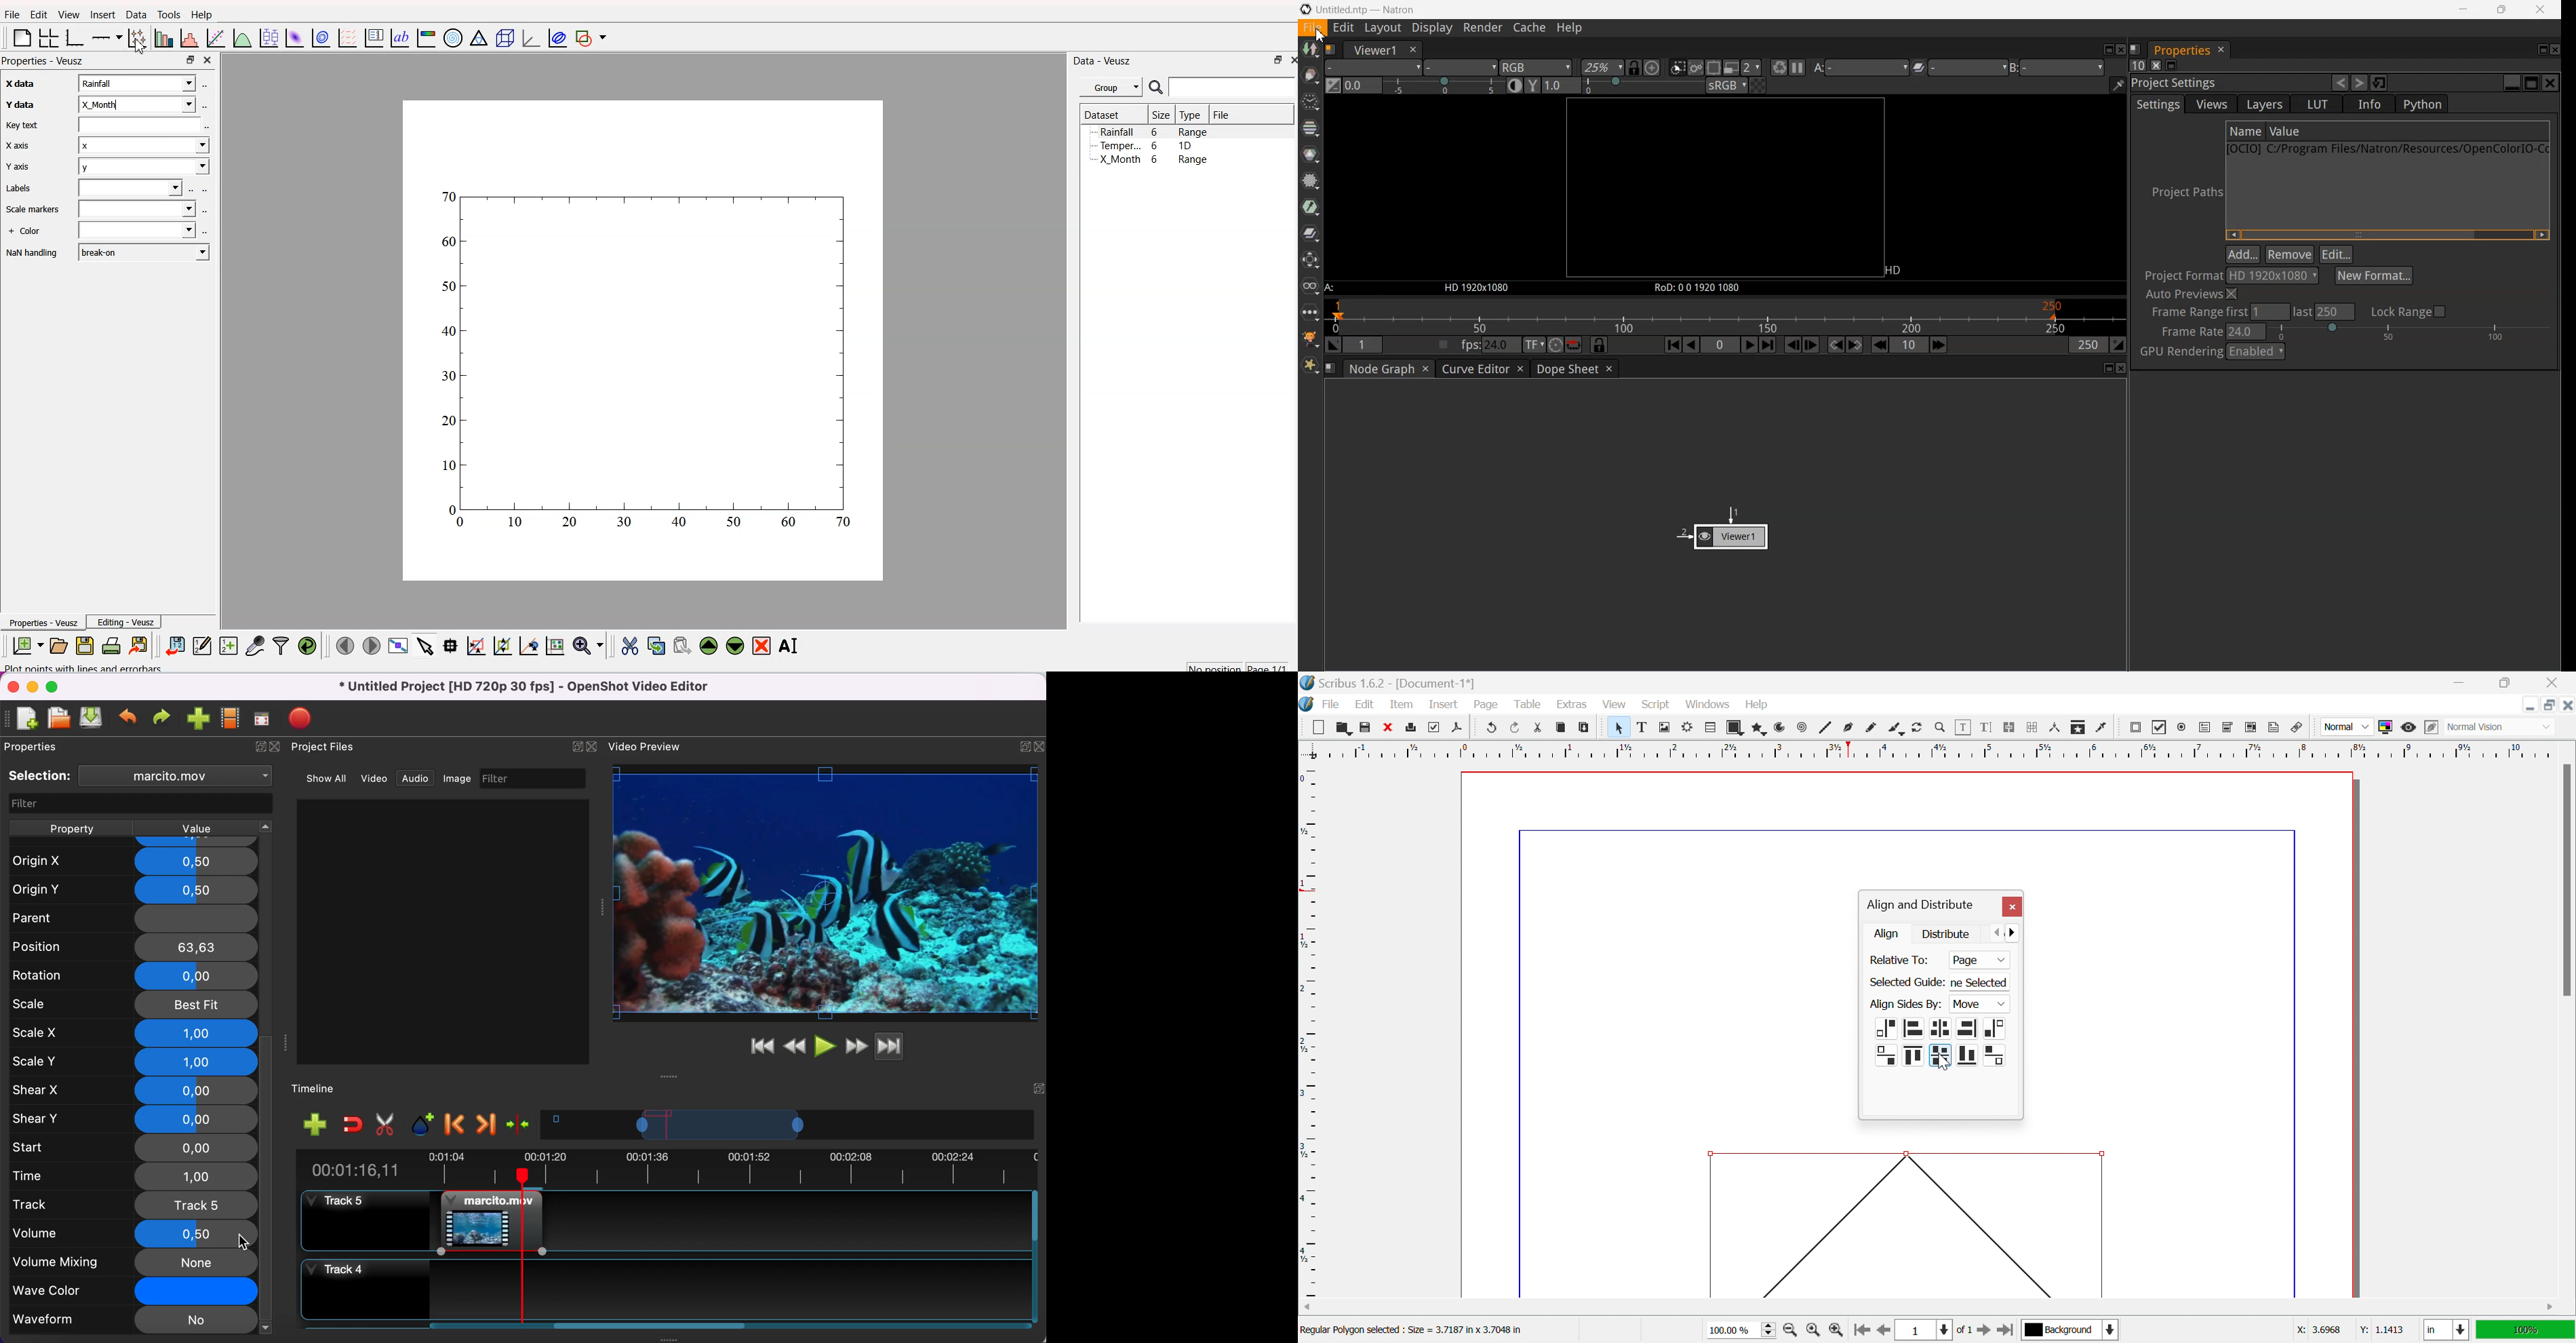 The height and width of the screenshot is (1344, 2576). Describe the element at coordinates (1815, 1332) in the screenshot. I see `Zoom to 100%` at that location.